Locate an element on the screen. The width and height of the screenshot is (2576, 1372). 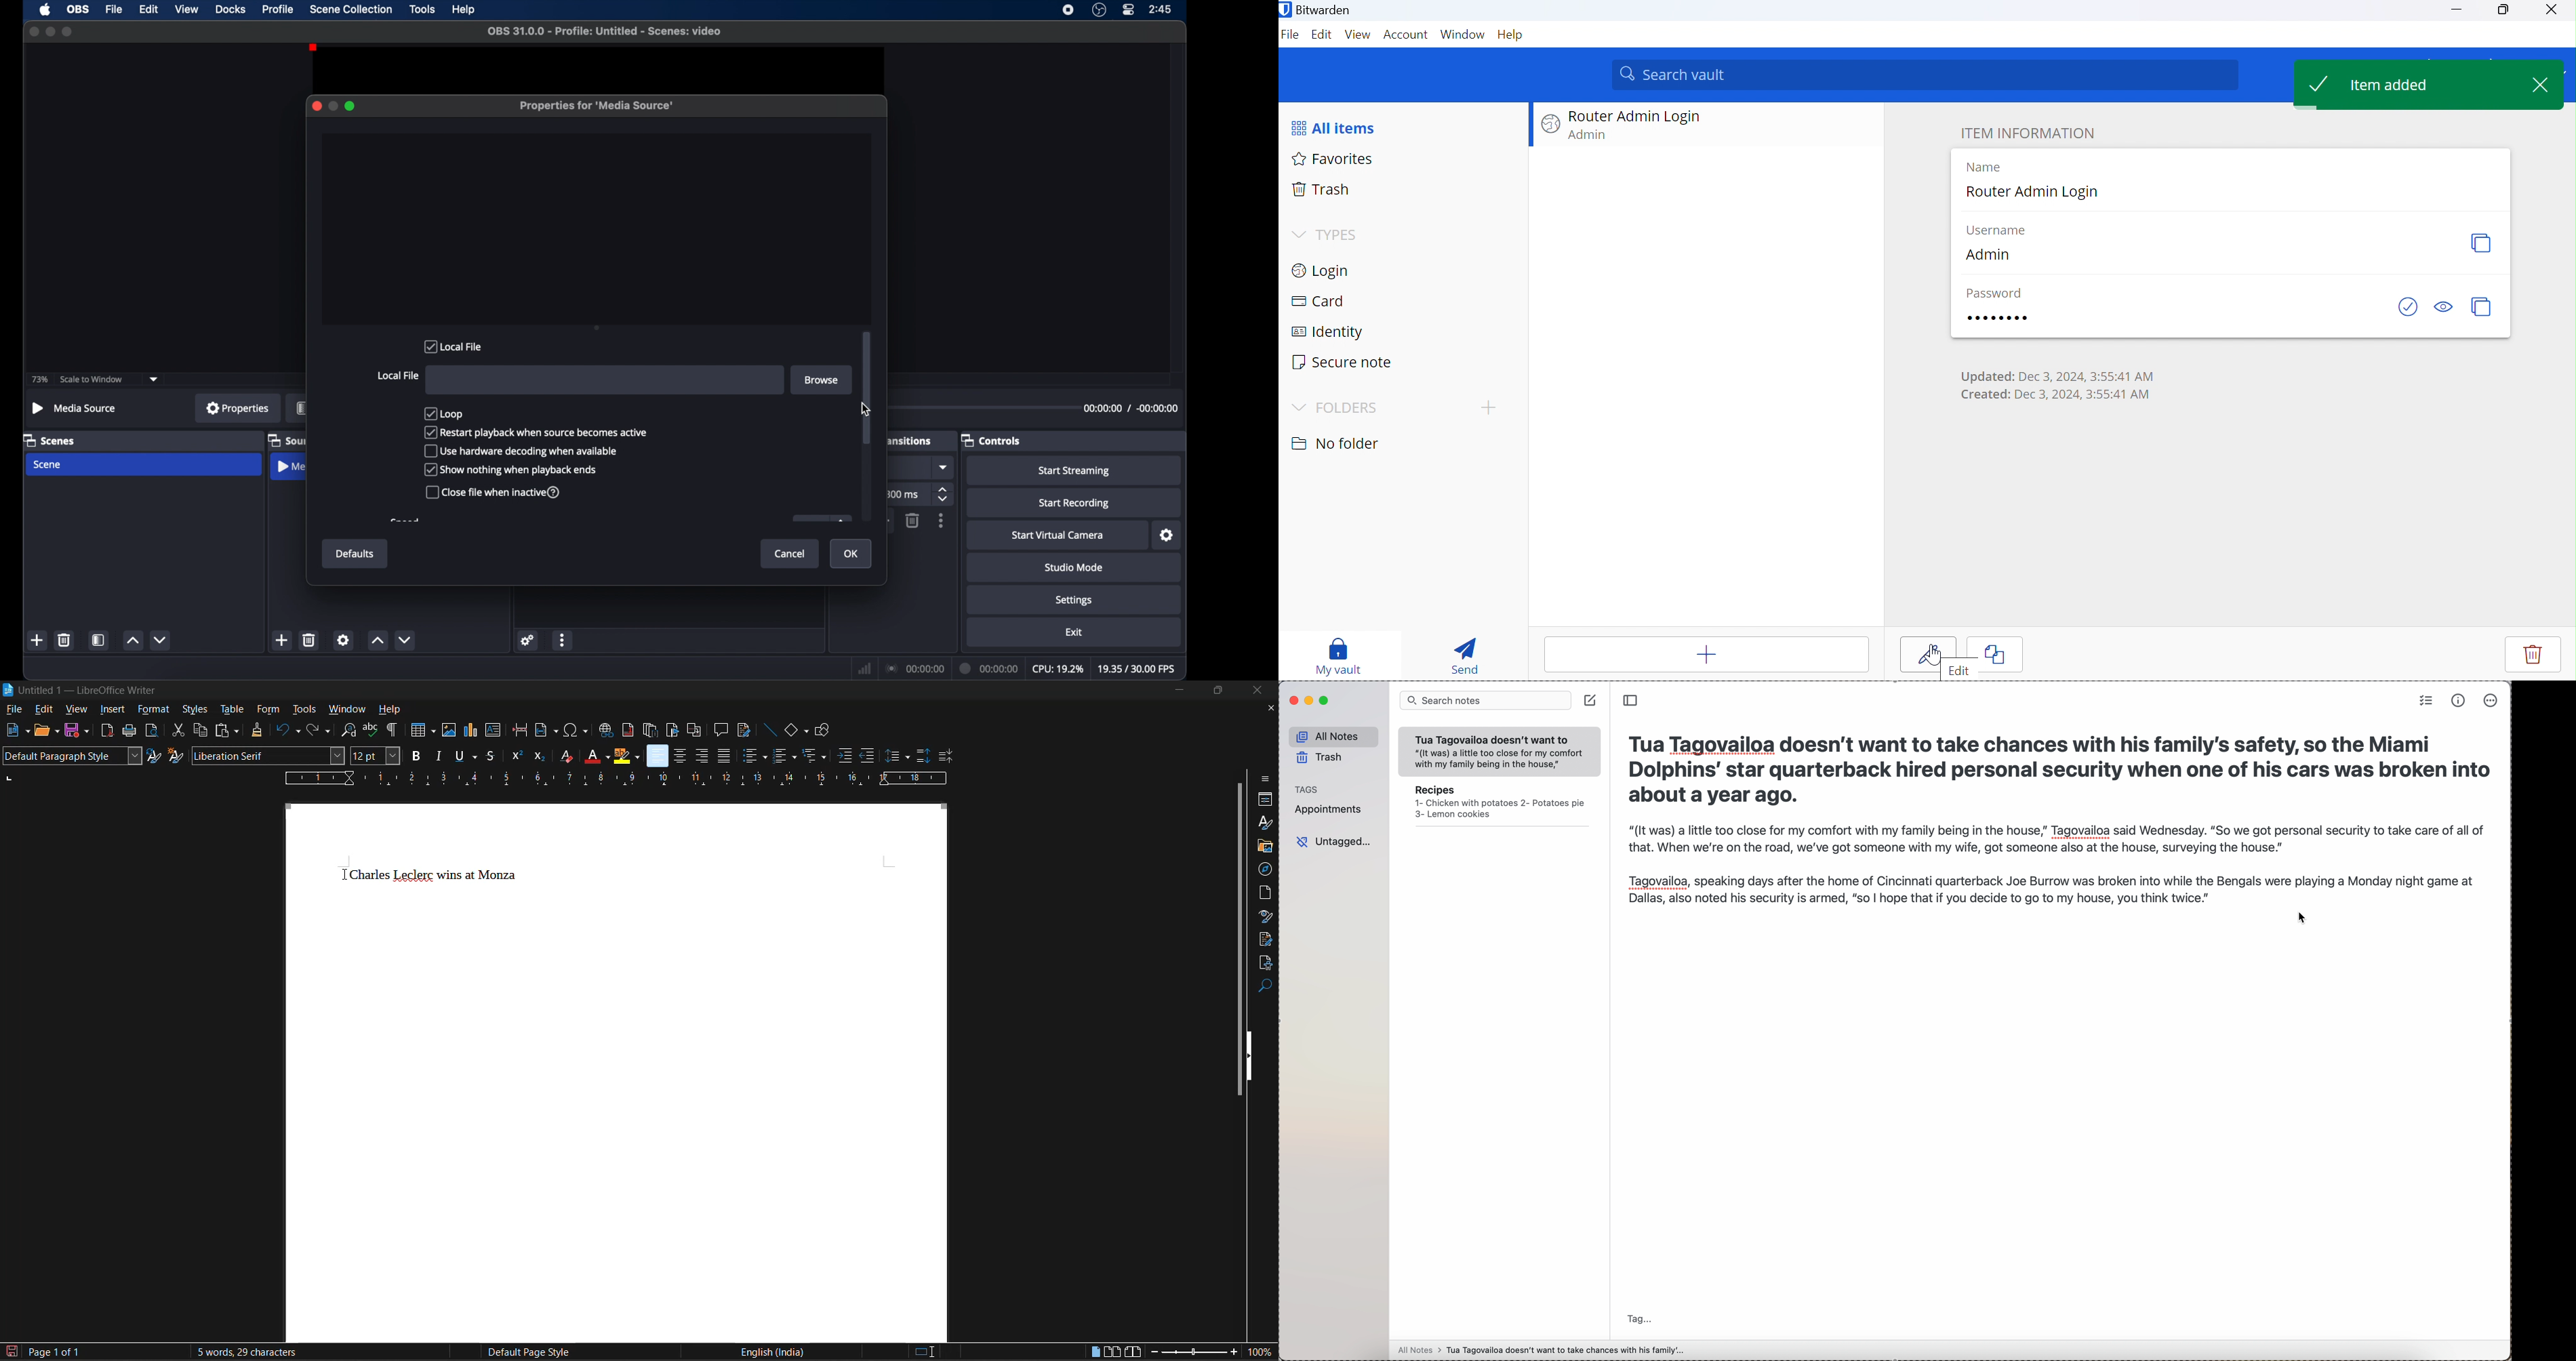
add items is located at coordinates (1706, 655).